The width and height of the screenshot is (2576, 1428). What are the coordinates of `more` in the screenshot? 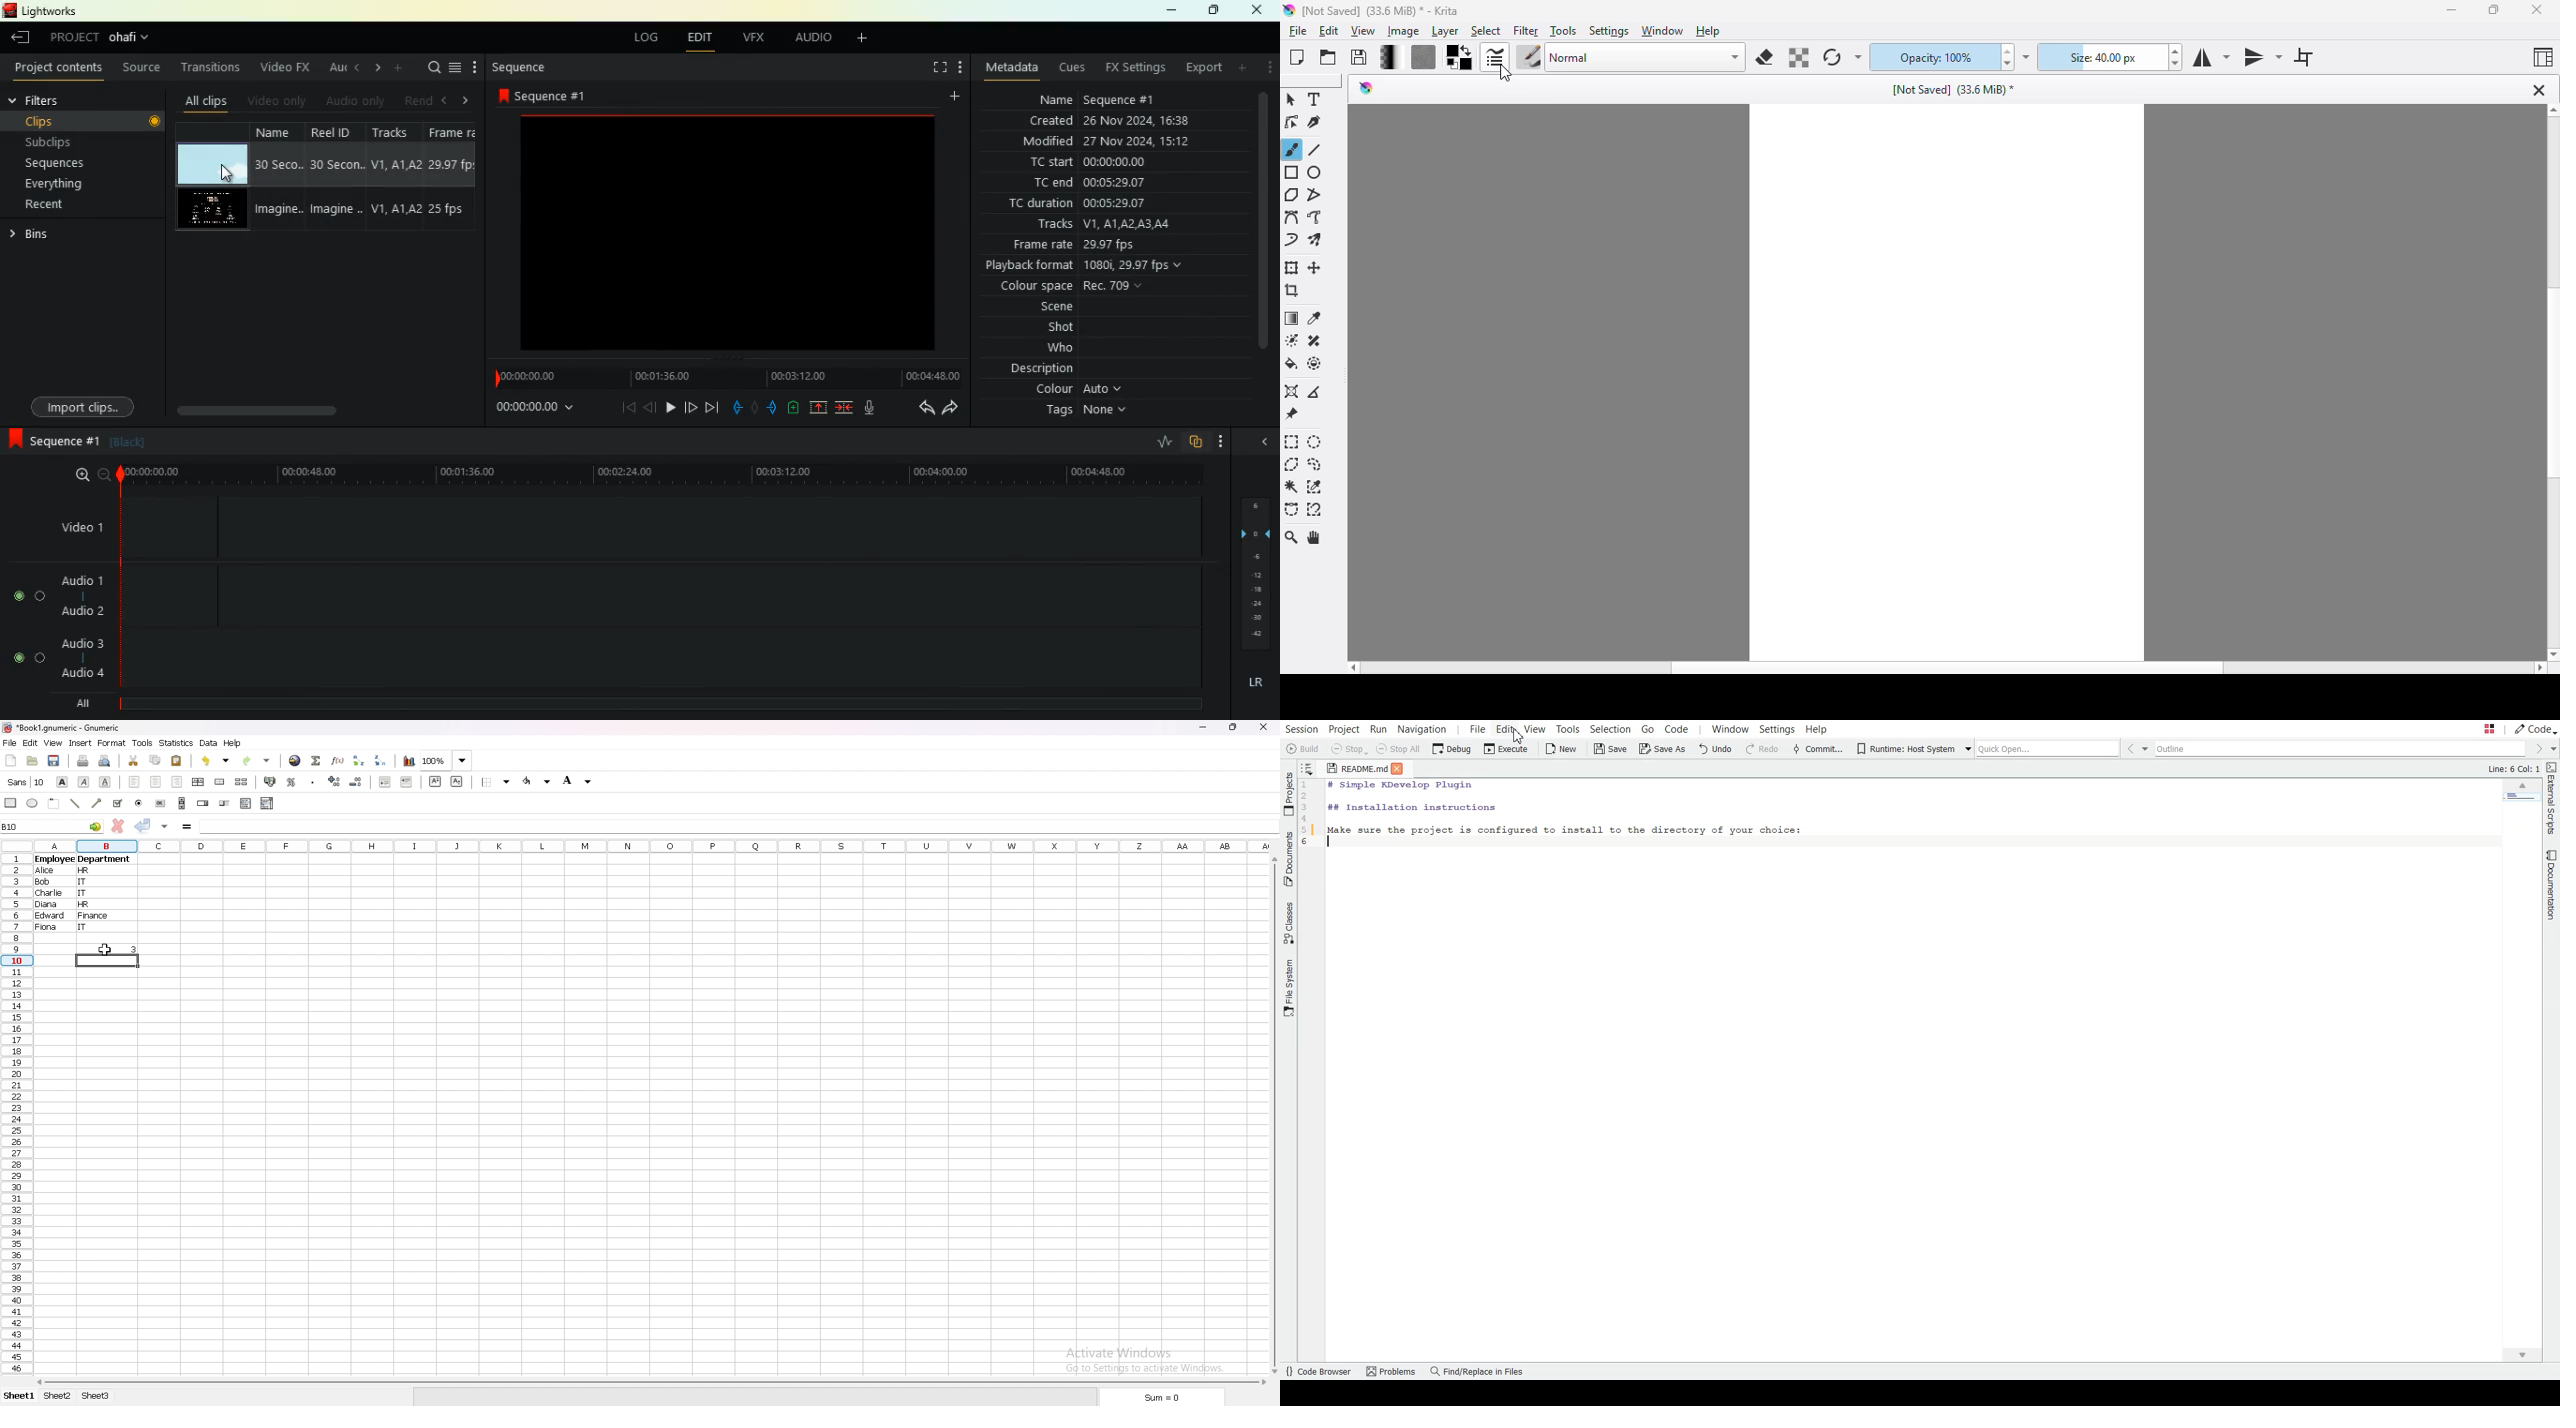 It's located at (1221, 441).